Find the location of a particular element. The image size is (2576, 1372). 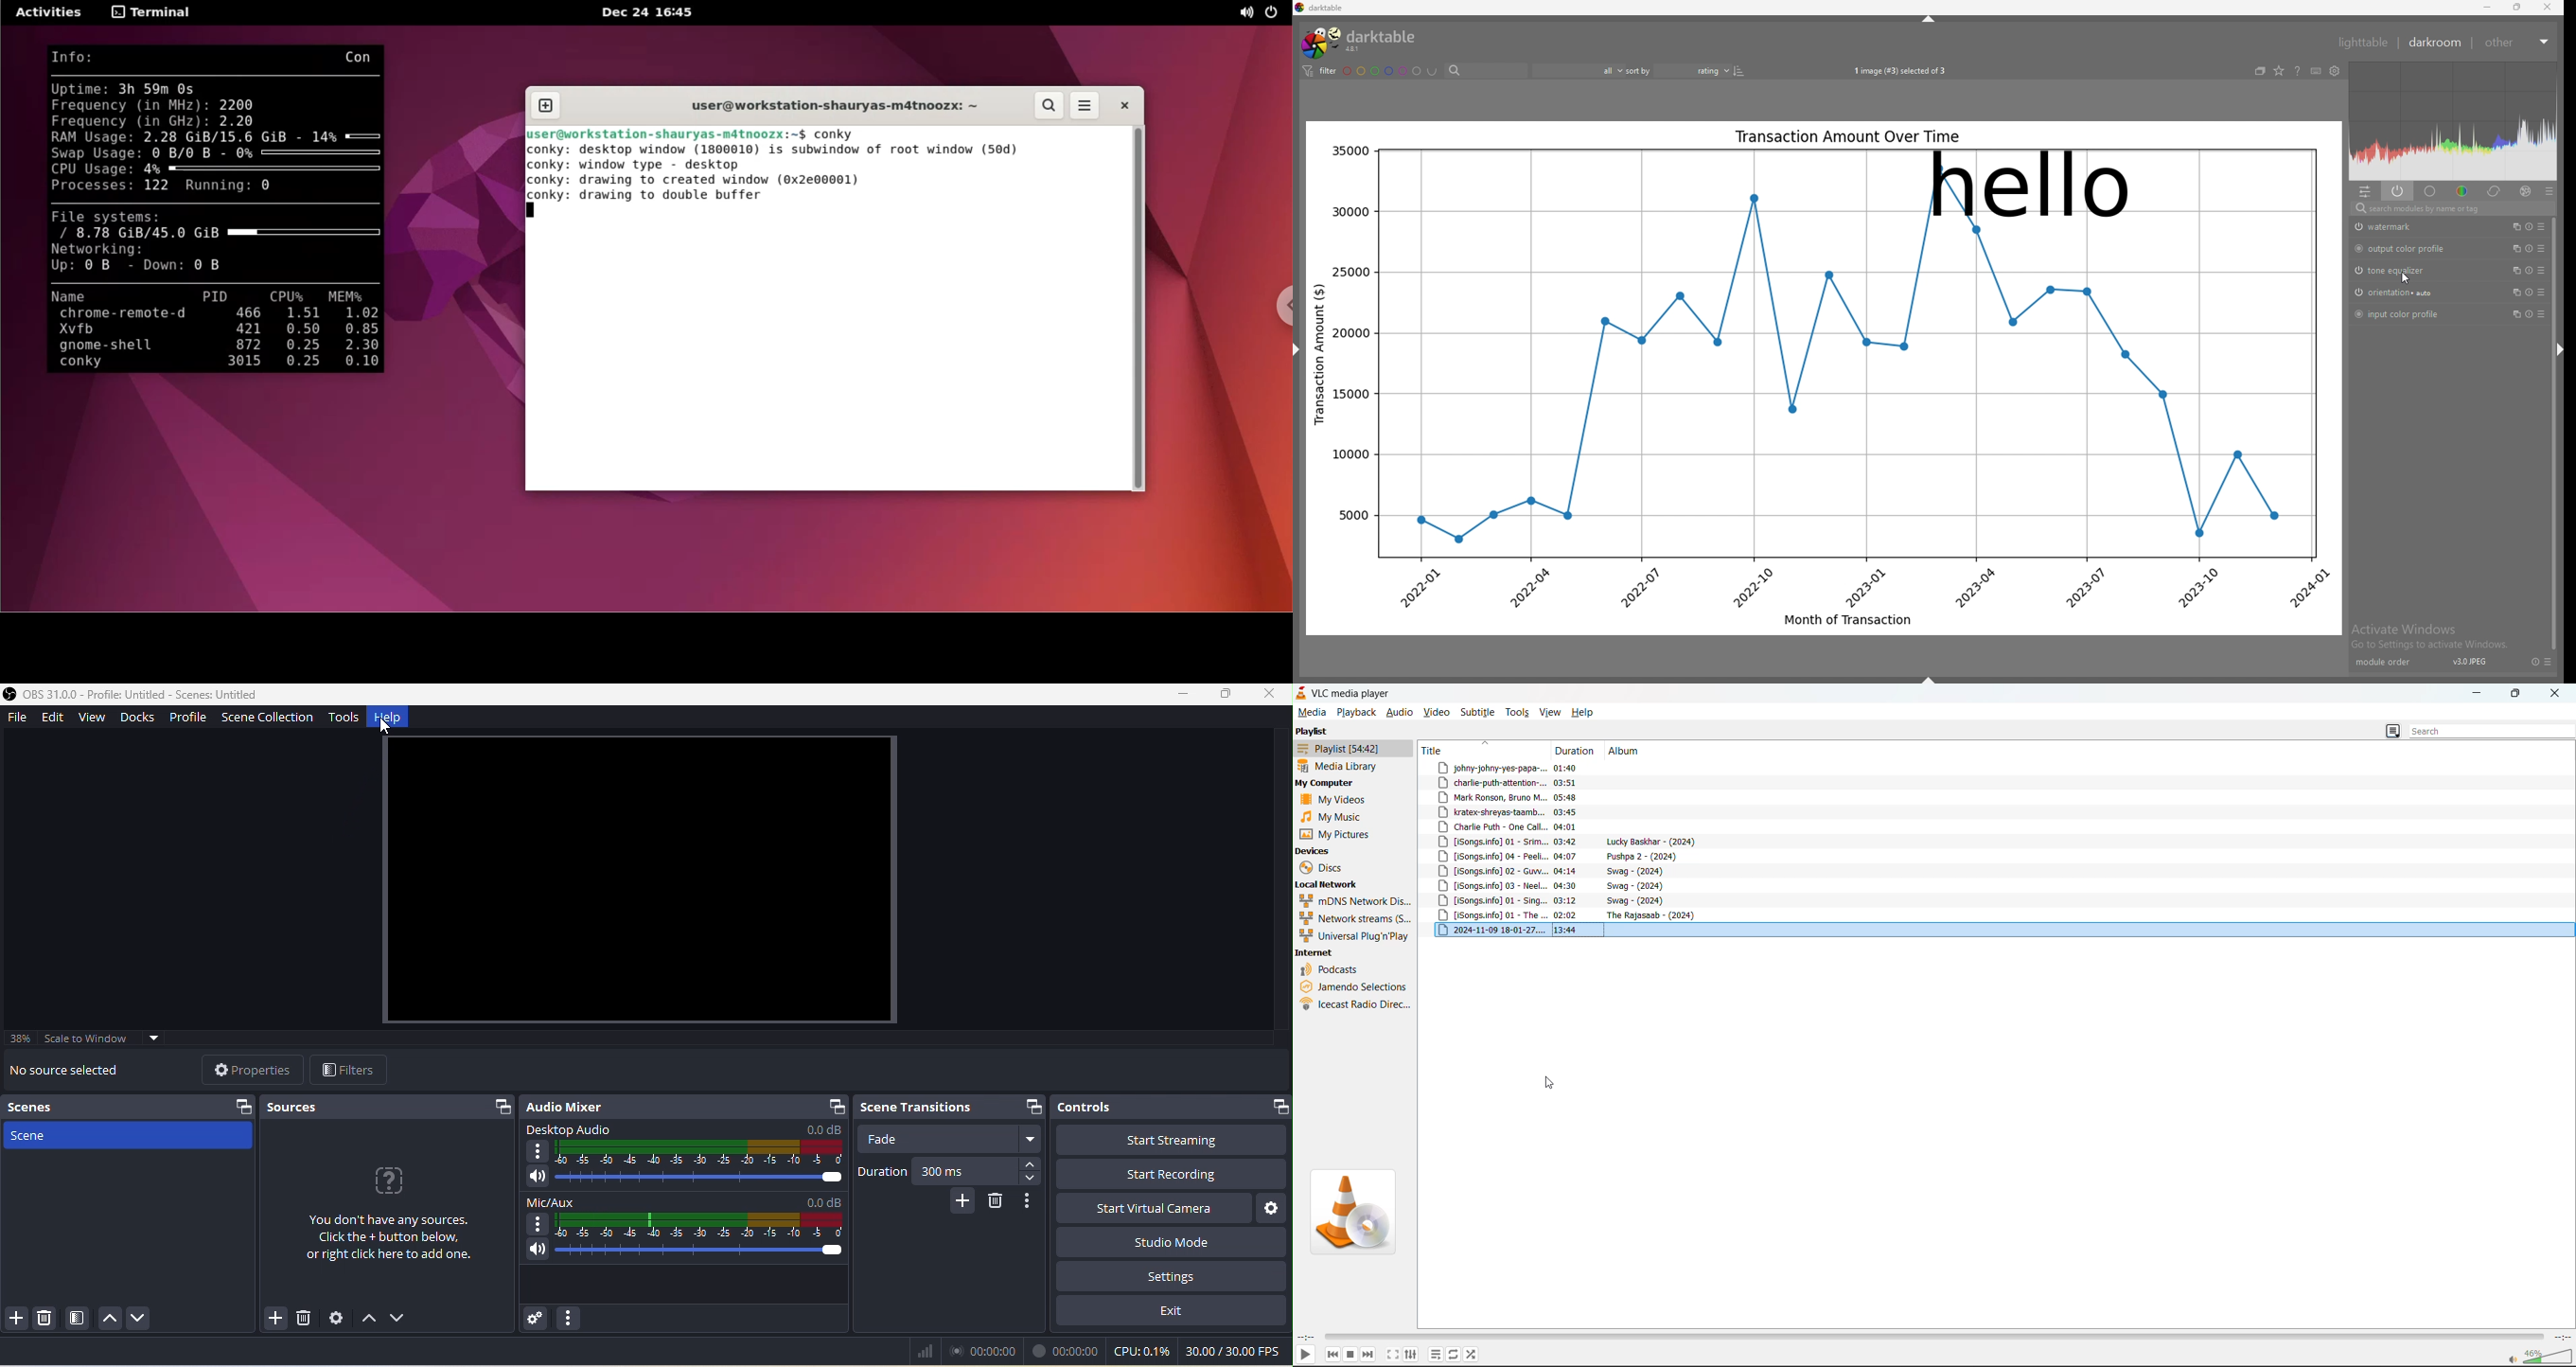

playback is located at coordinates (1356, 712).